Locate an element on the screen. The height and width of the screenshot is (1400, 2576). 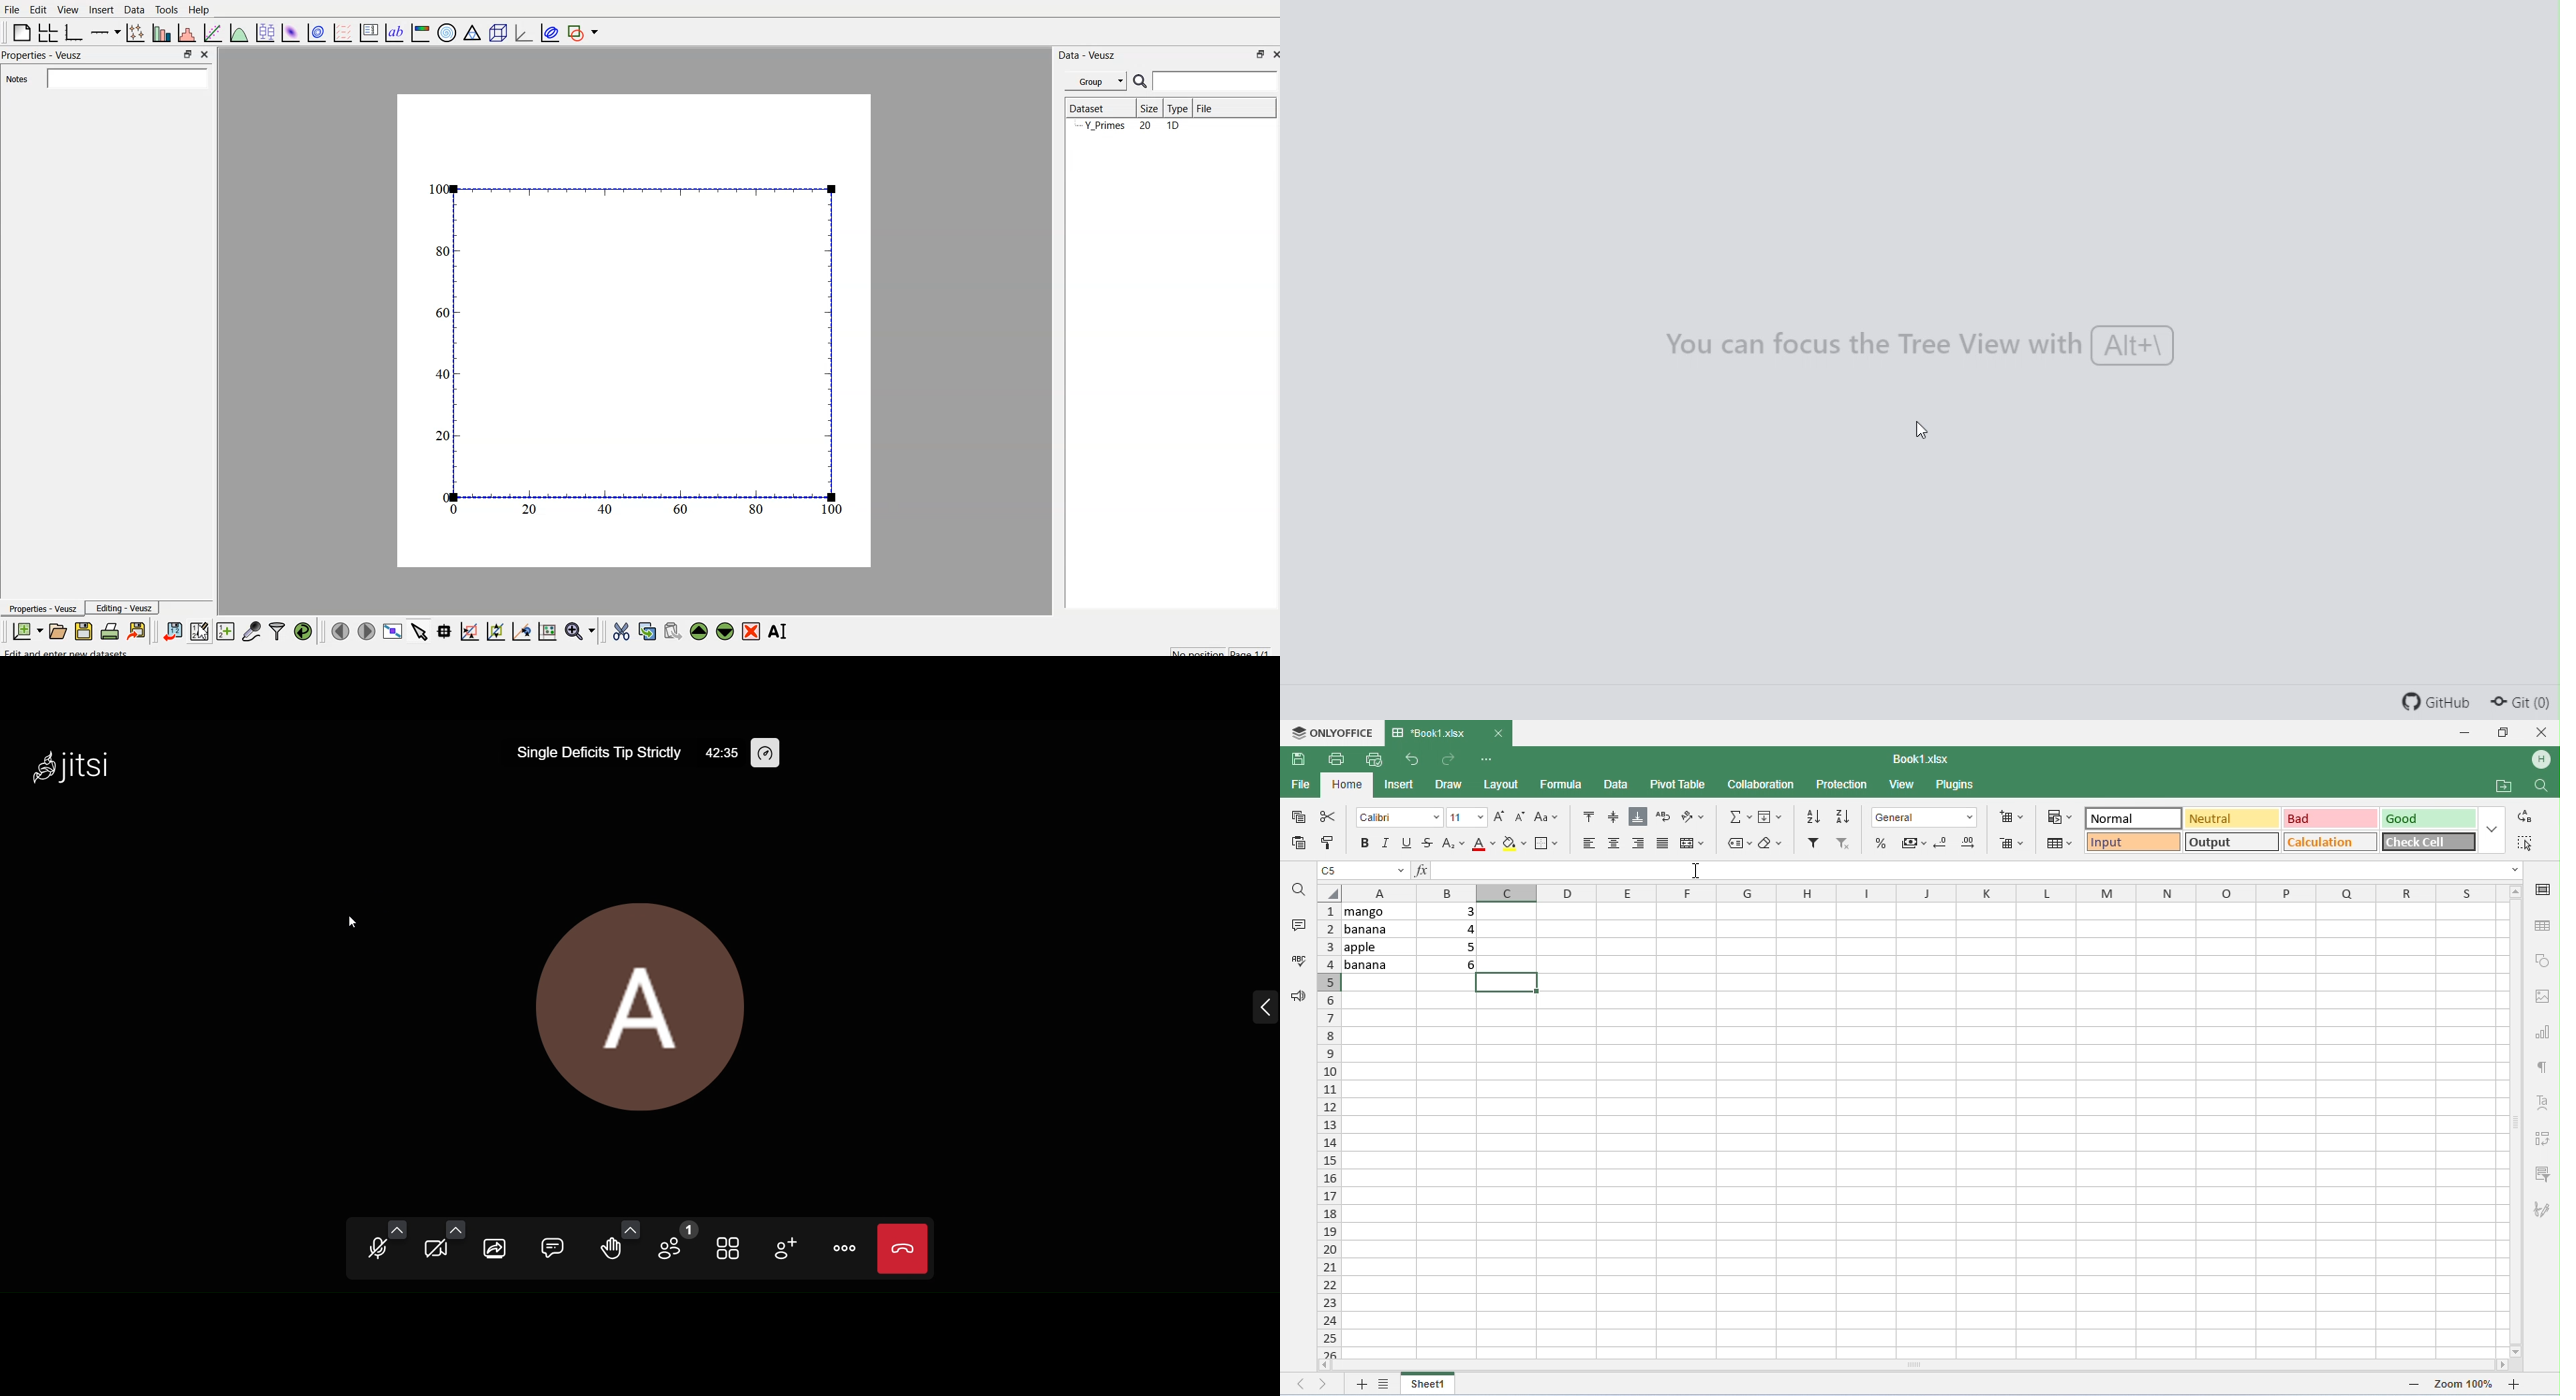
meeting time is located at coordinates (719, 753).